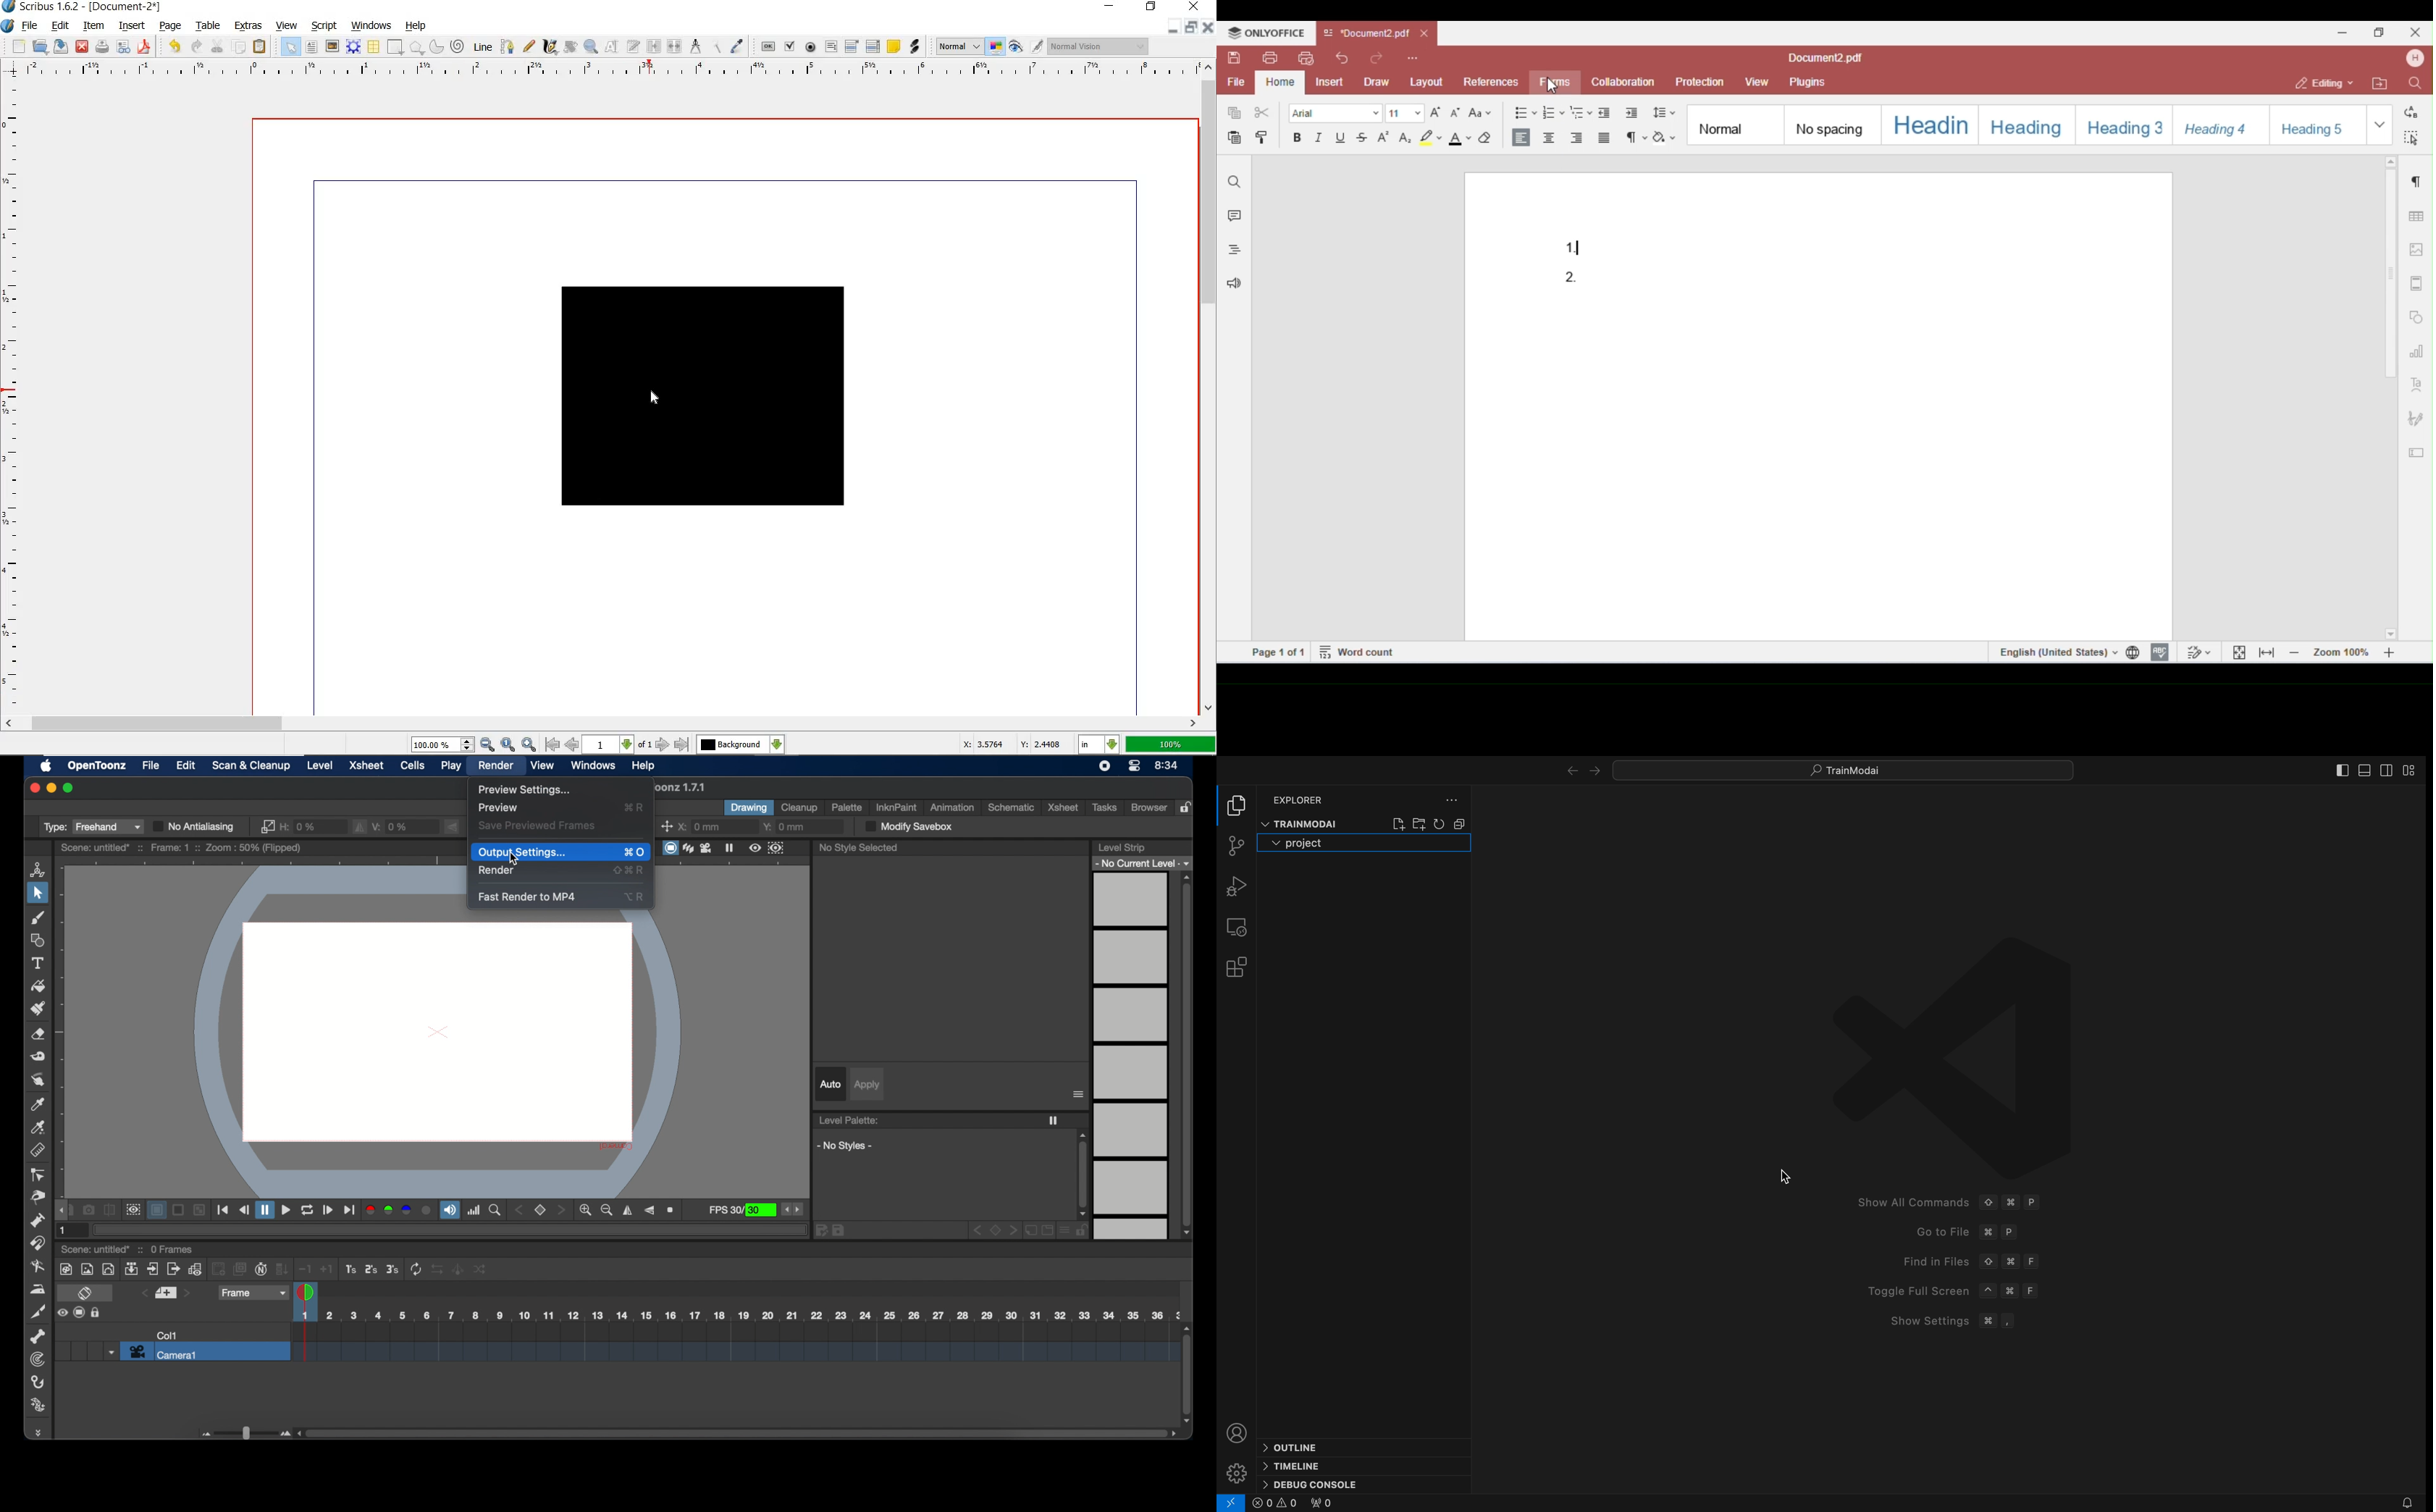 This screenshot has height=1512, width=2436. Describe the element at coordinates (1195, 8) in the screenshot. I see `CLOSE` at that location.